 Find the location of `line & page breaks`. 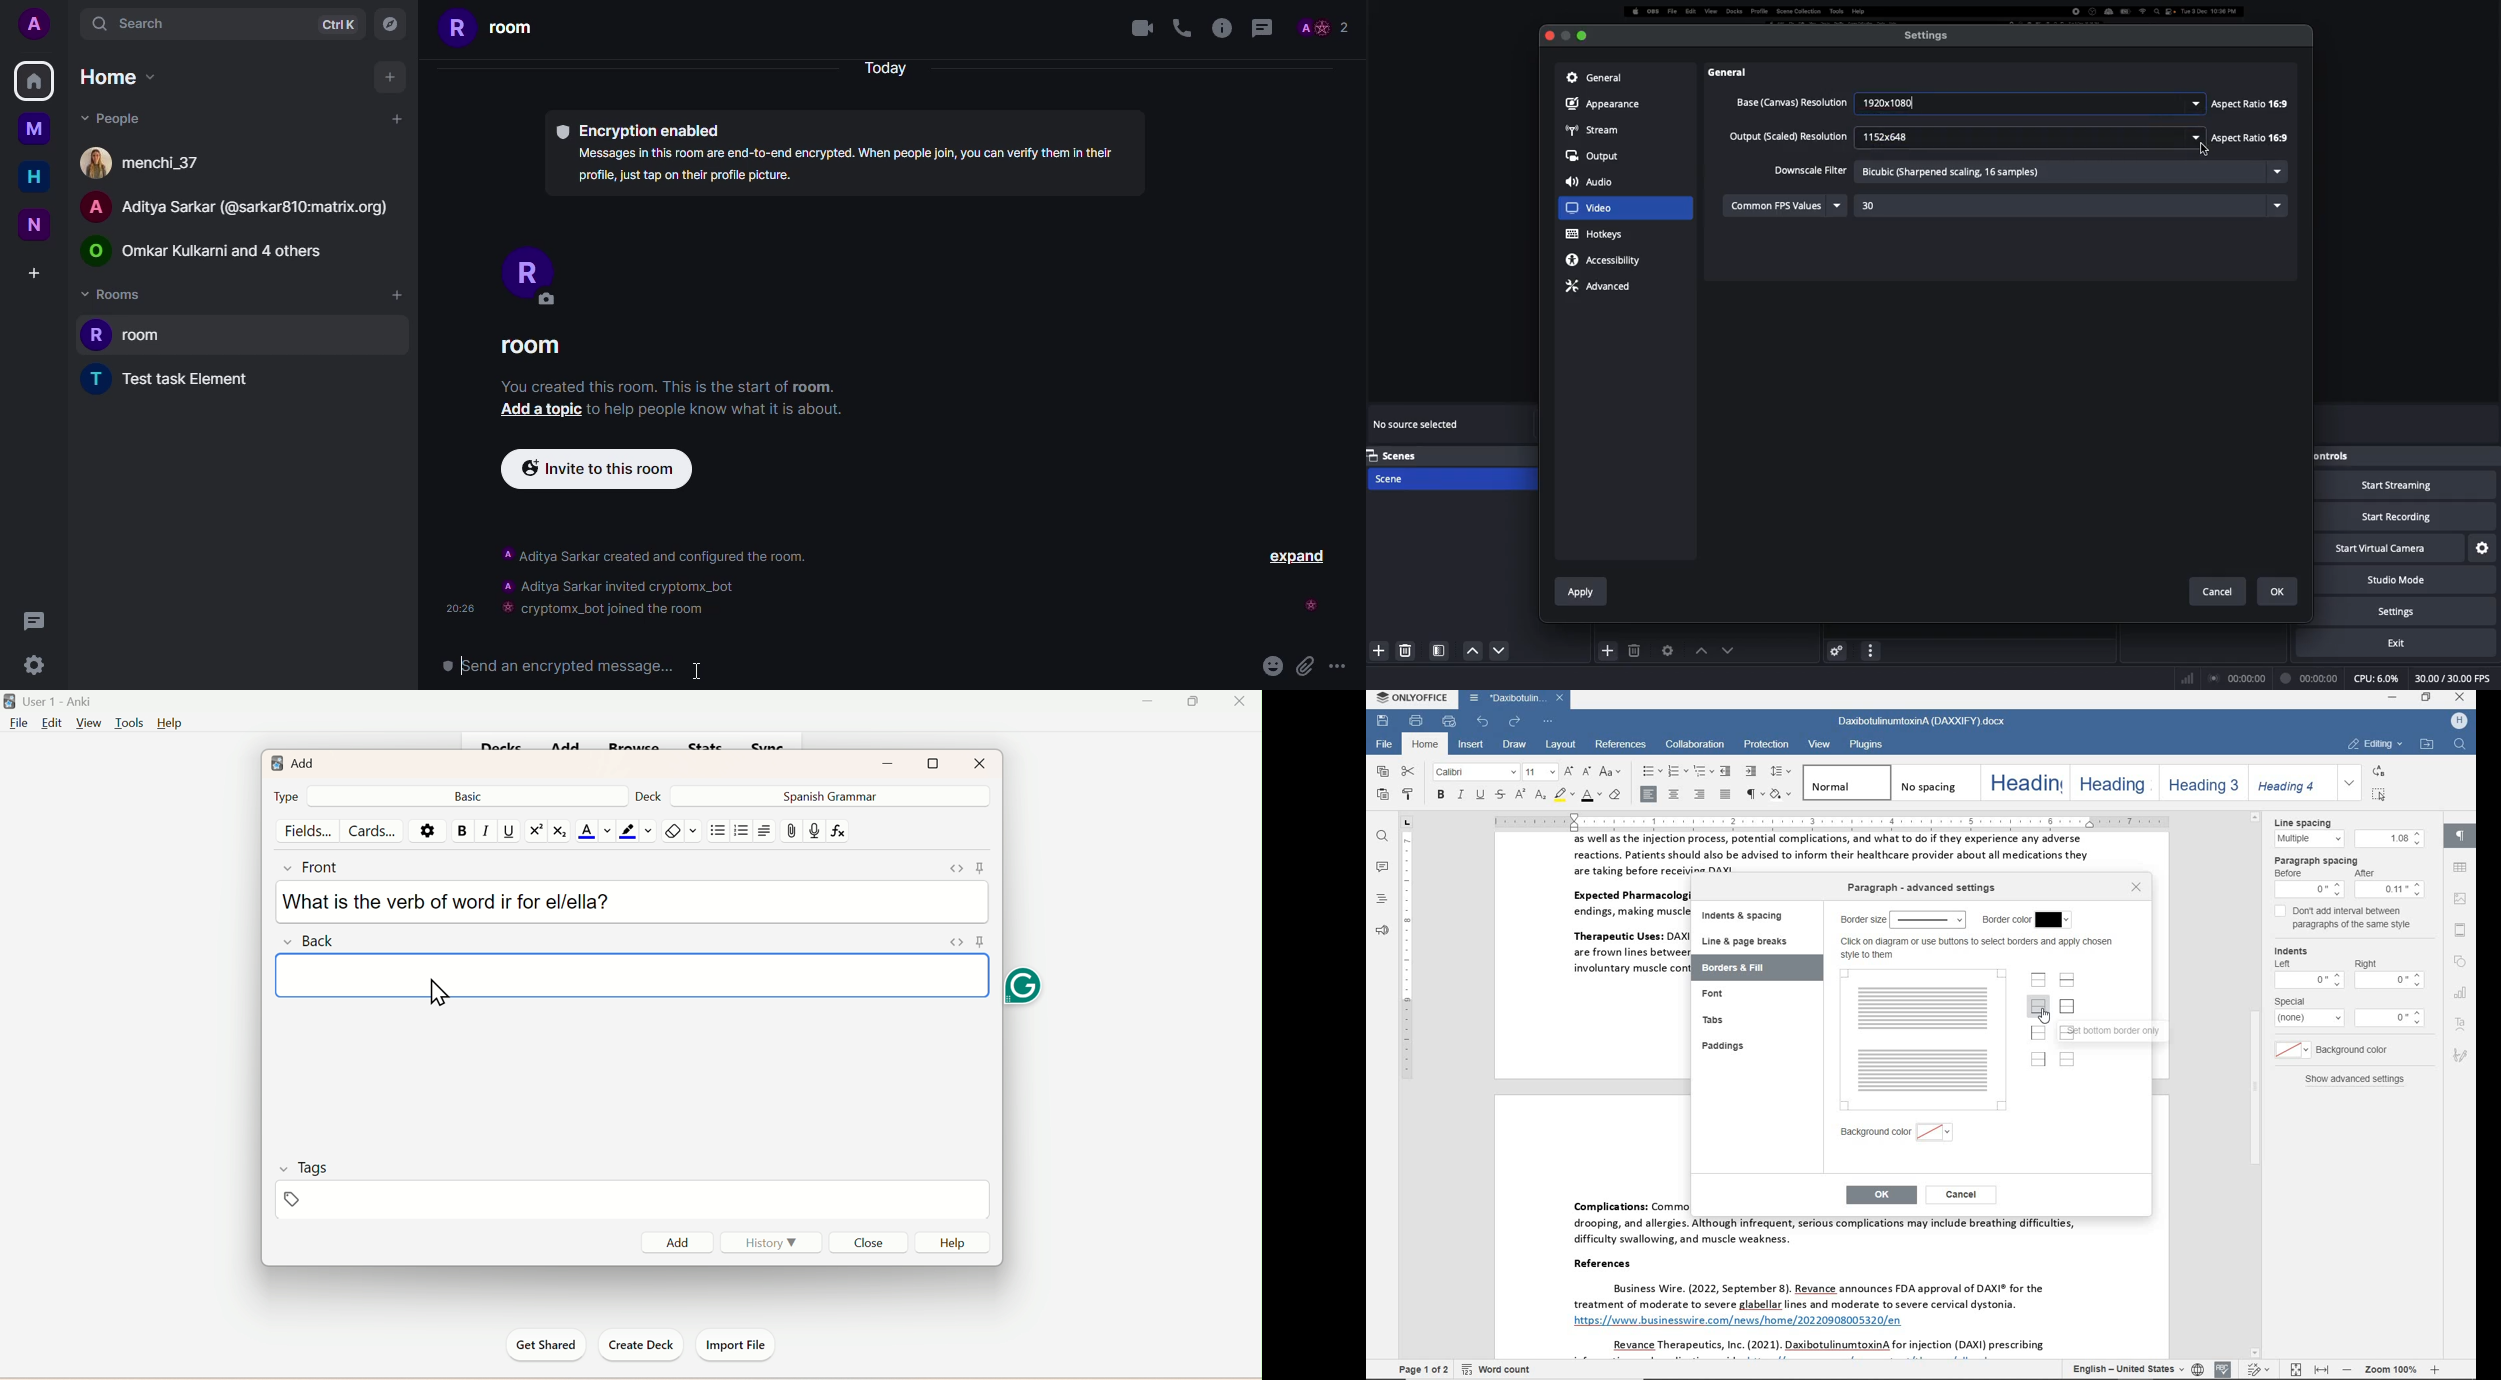

line & page breaks is located at coordinates (1752, 942).